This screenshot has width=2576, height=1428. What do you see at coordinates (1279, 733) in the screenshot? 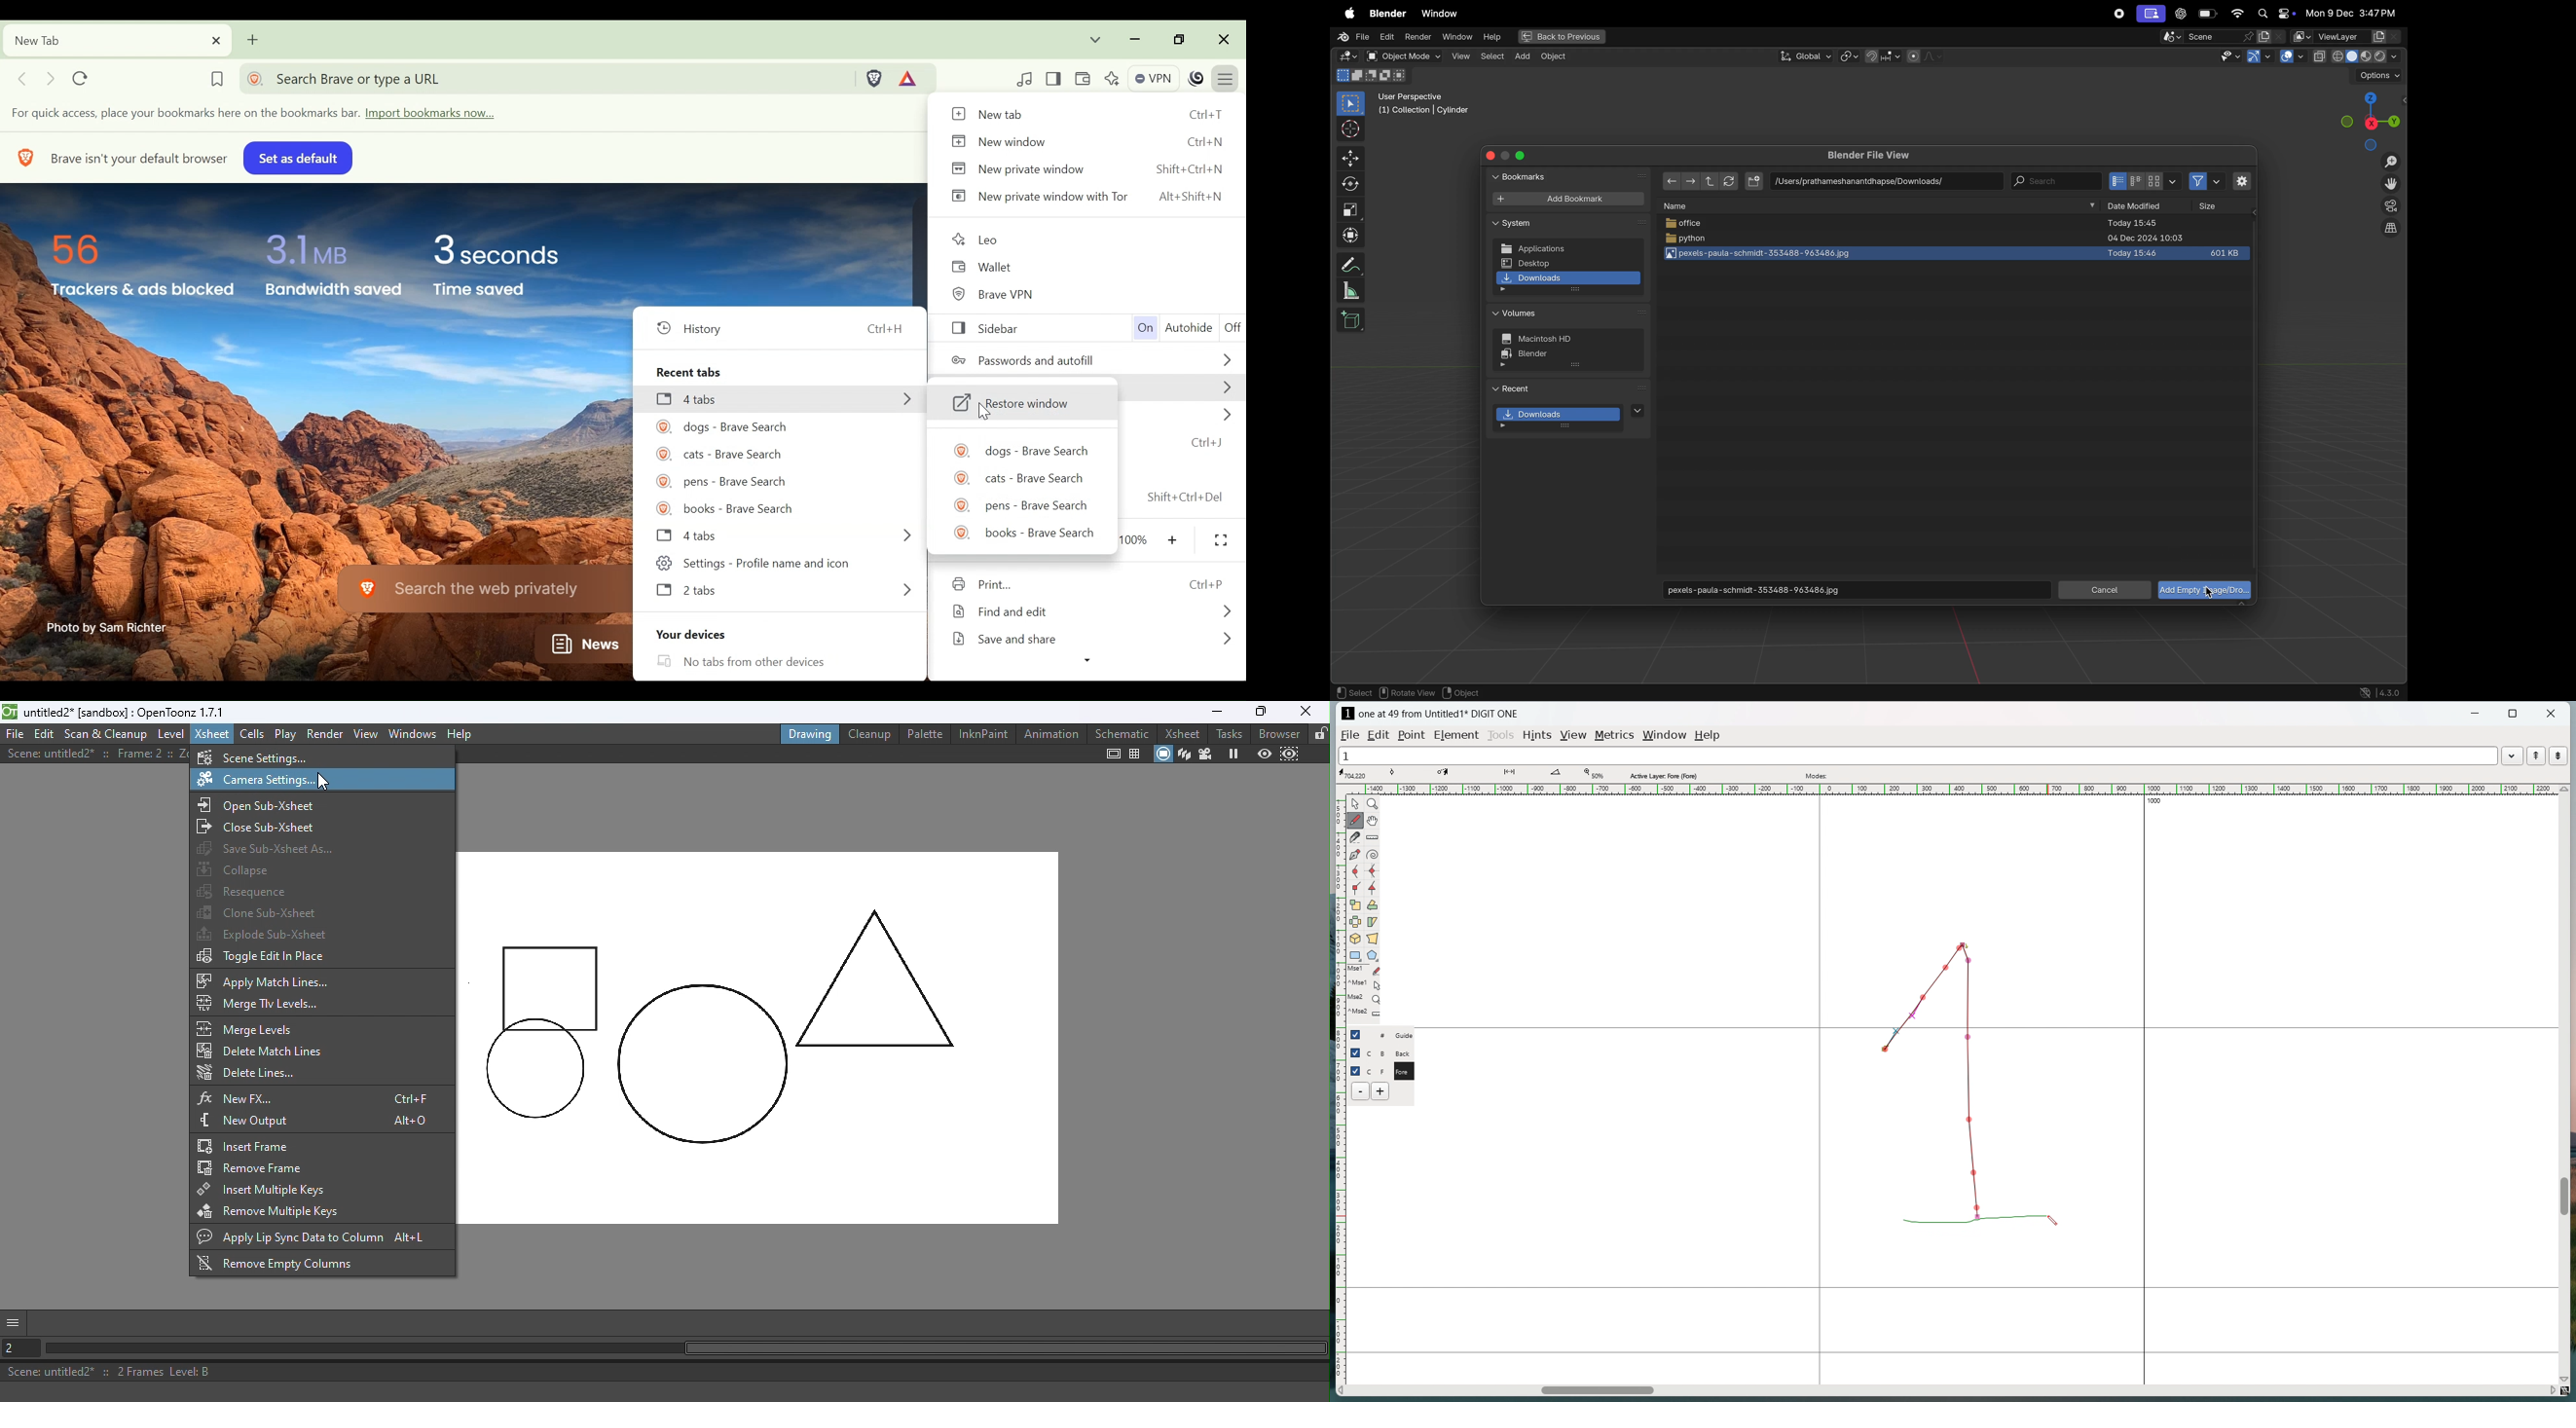
I see `Browser` at bounding box center [1279, 733].